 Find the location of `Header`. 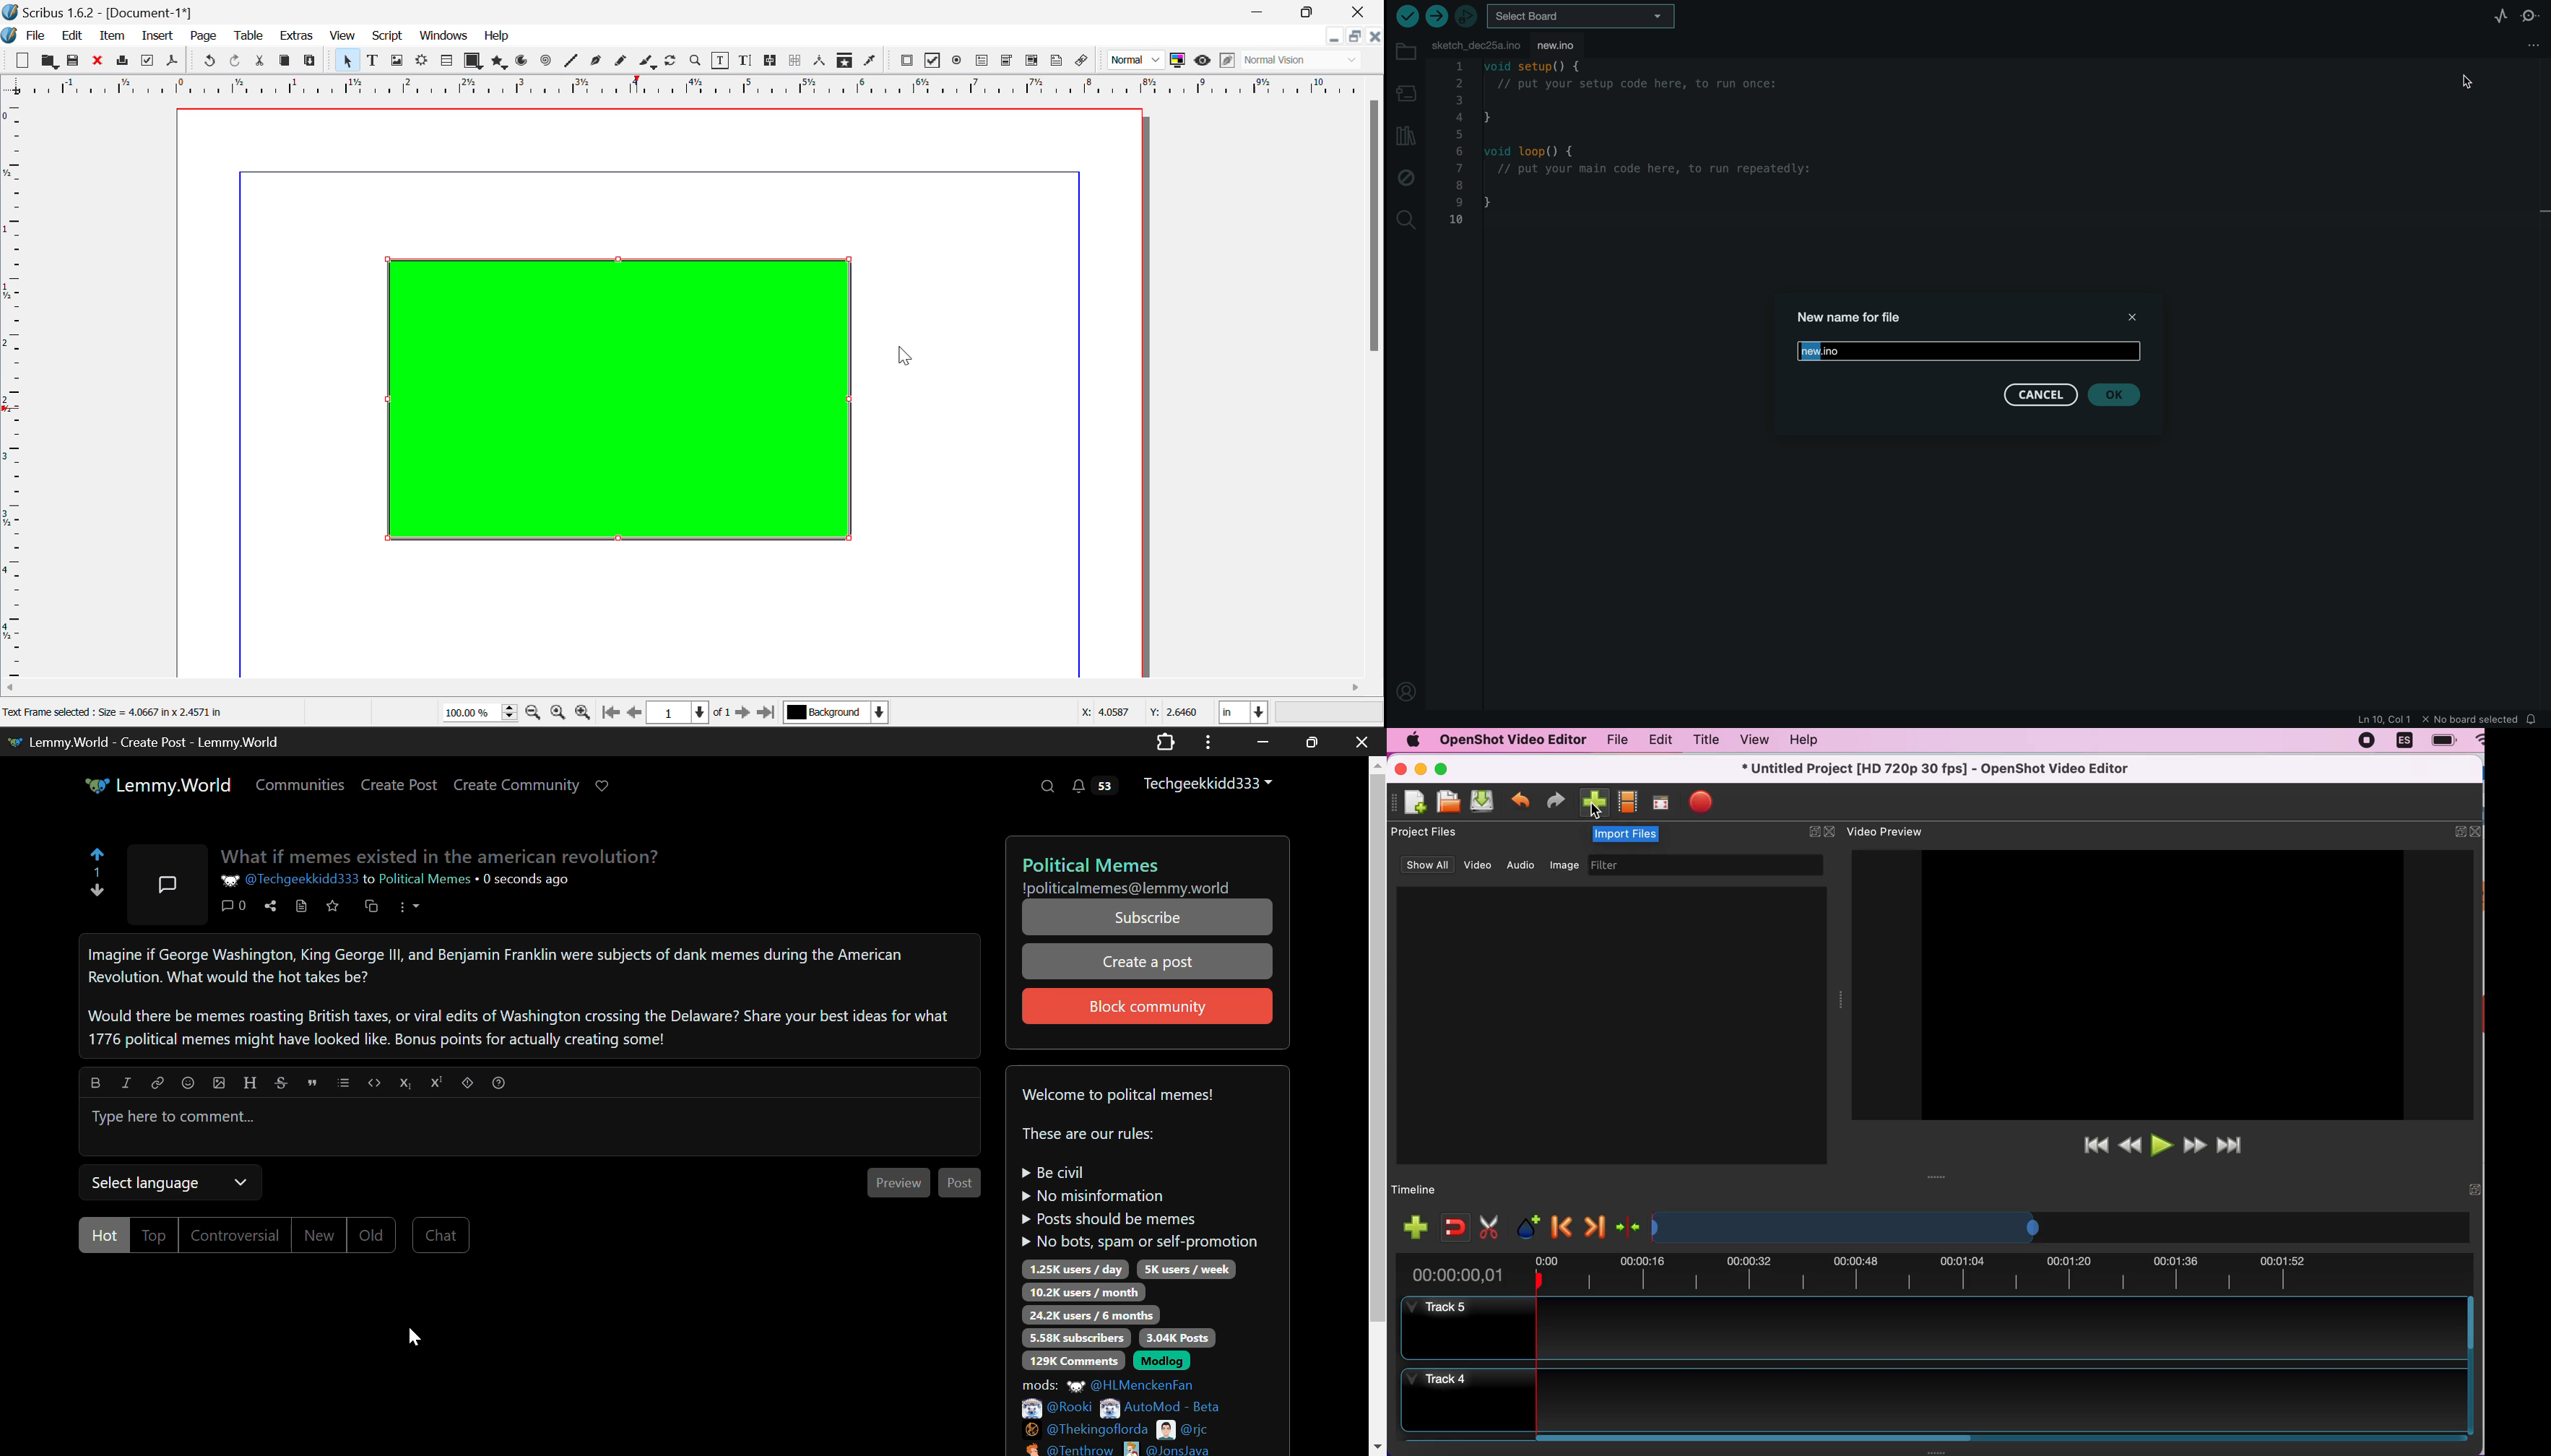

Header is located at coordinates (251, 1081).